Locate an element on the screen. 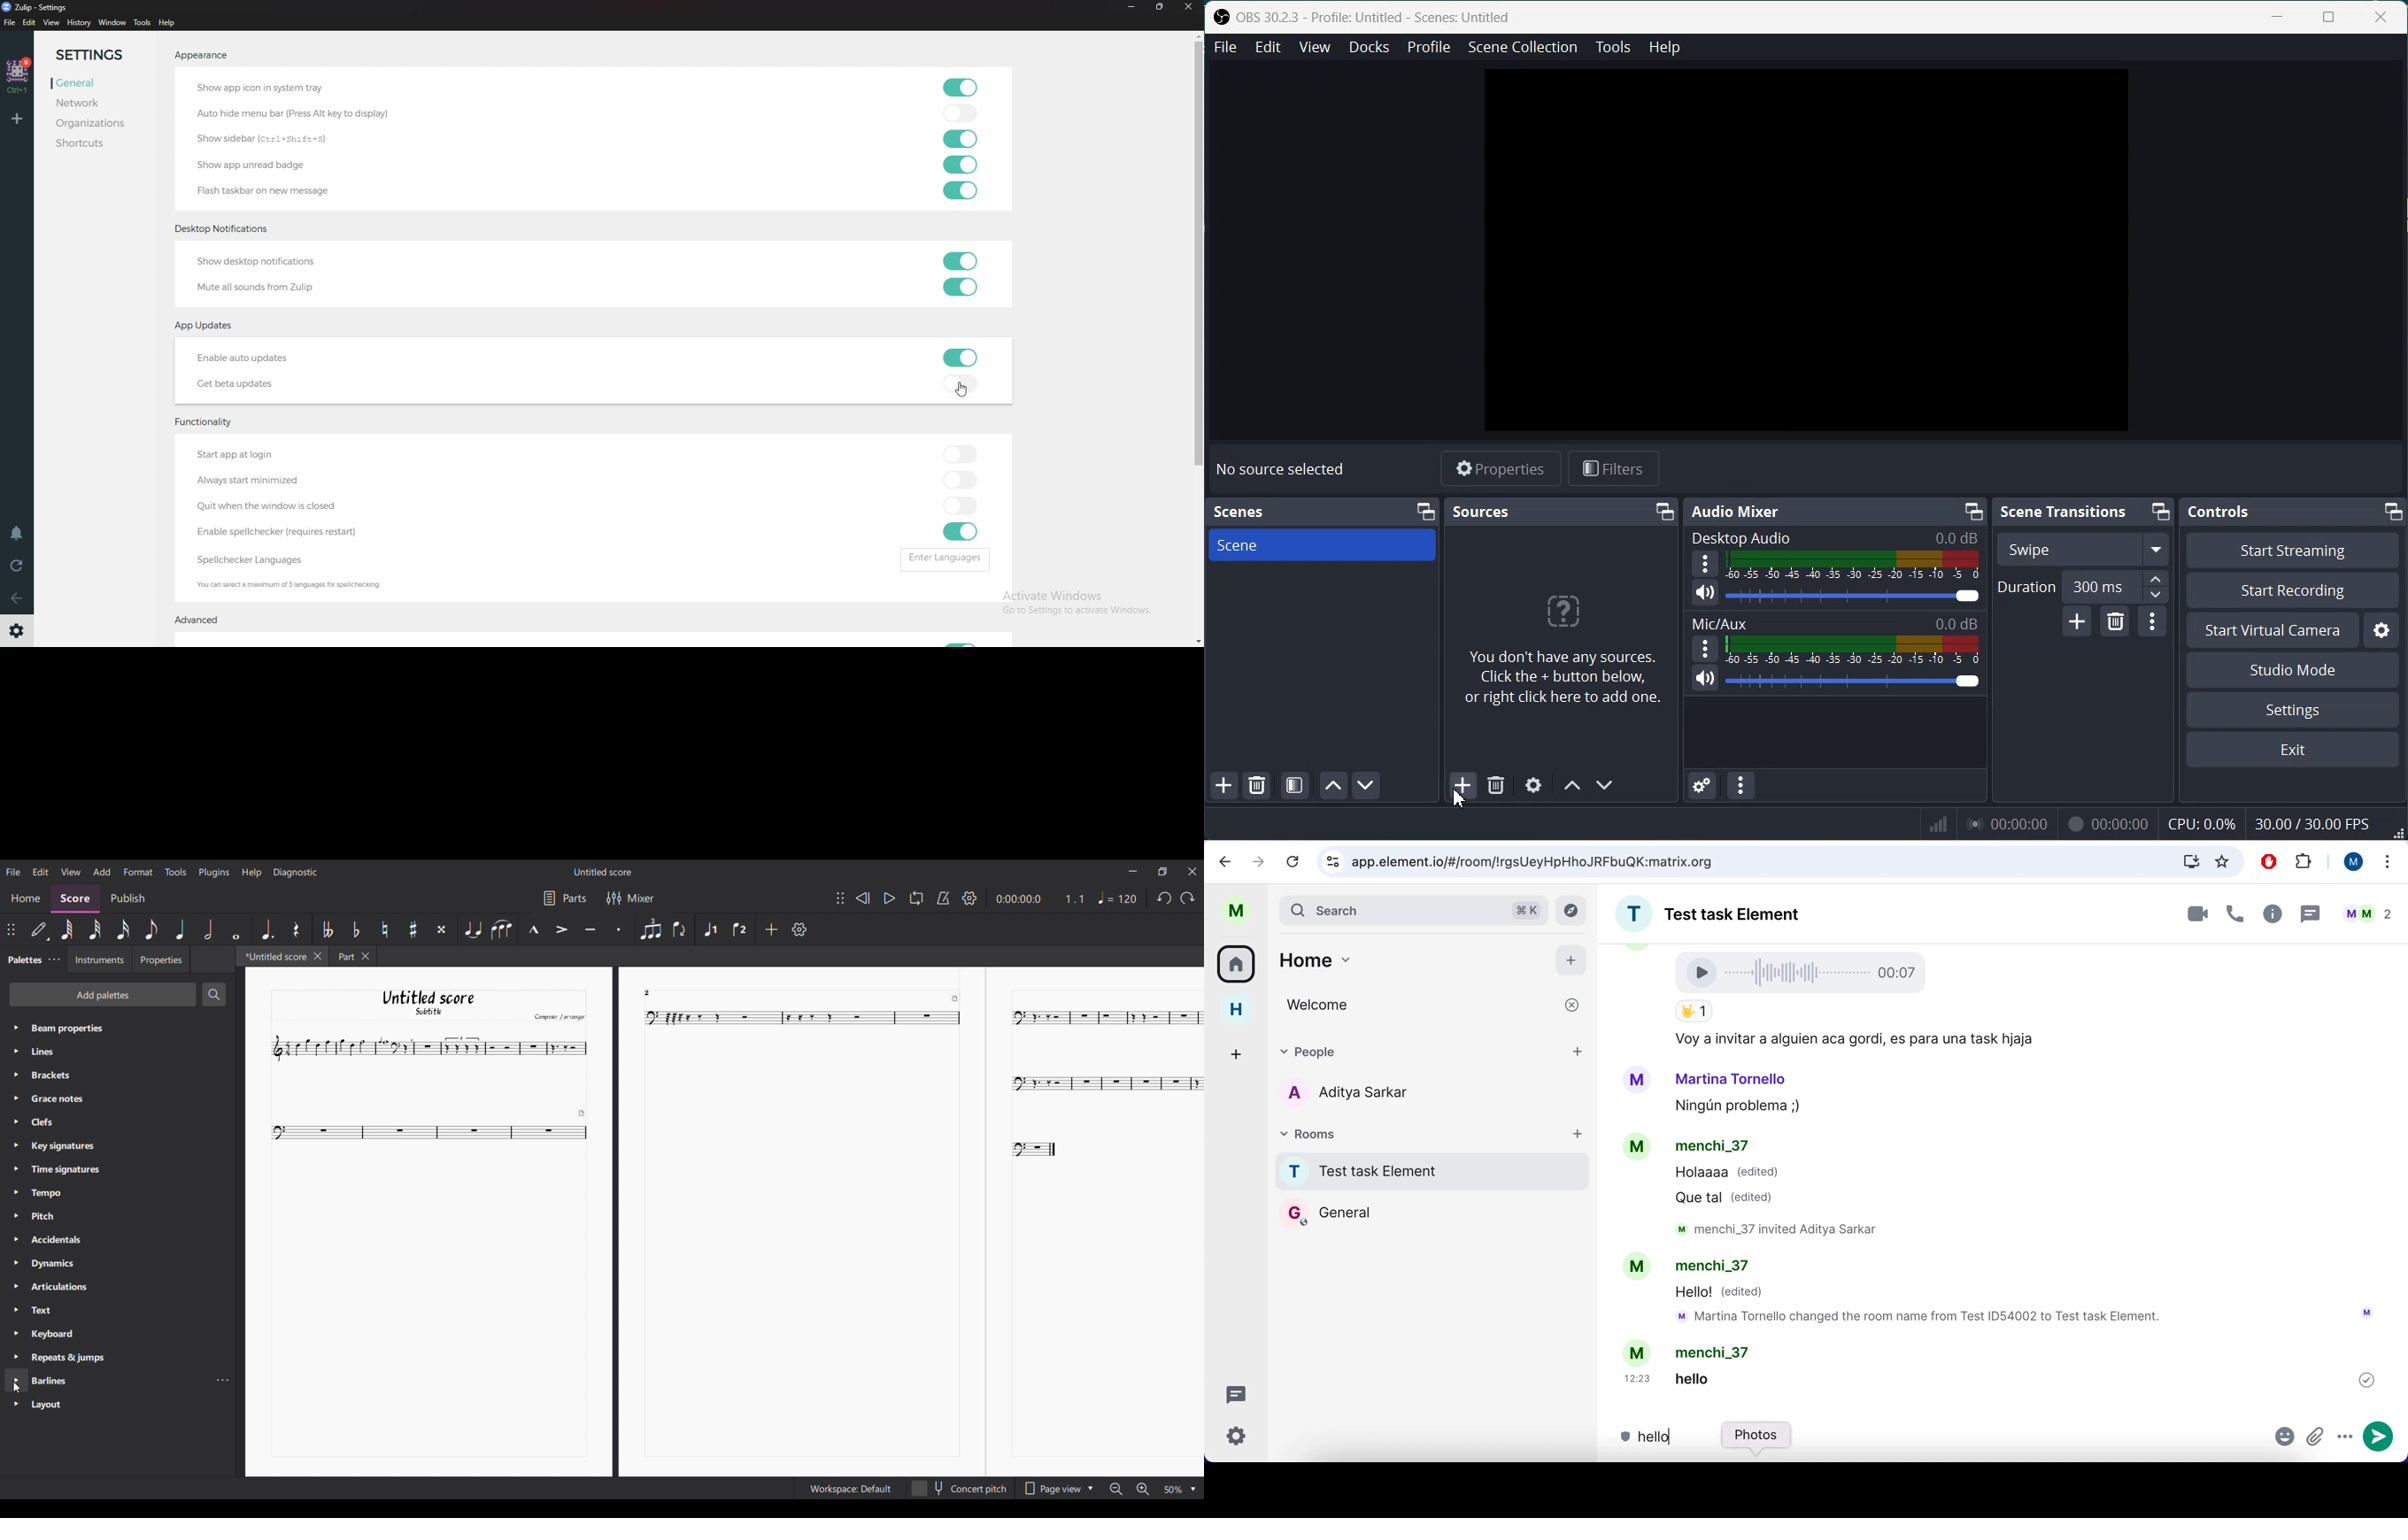 Image resolution: width=2408 pixels, height=1540 pixels. Toggle double flat is located at coordinates (326, 929).